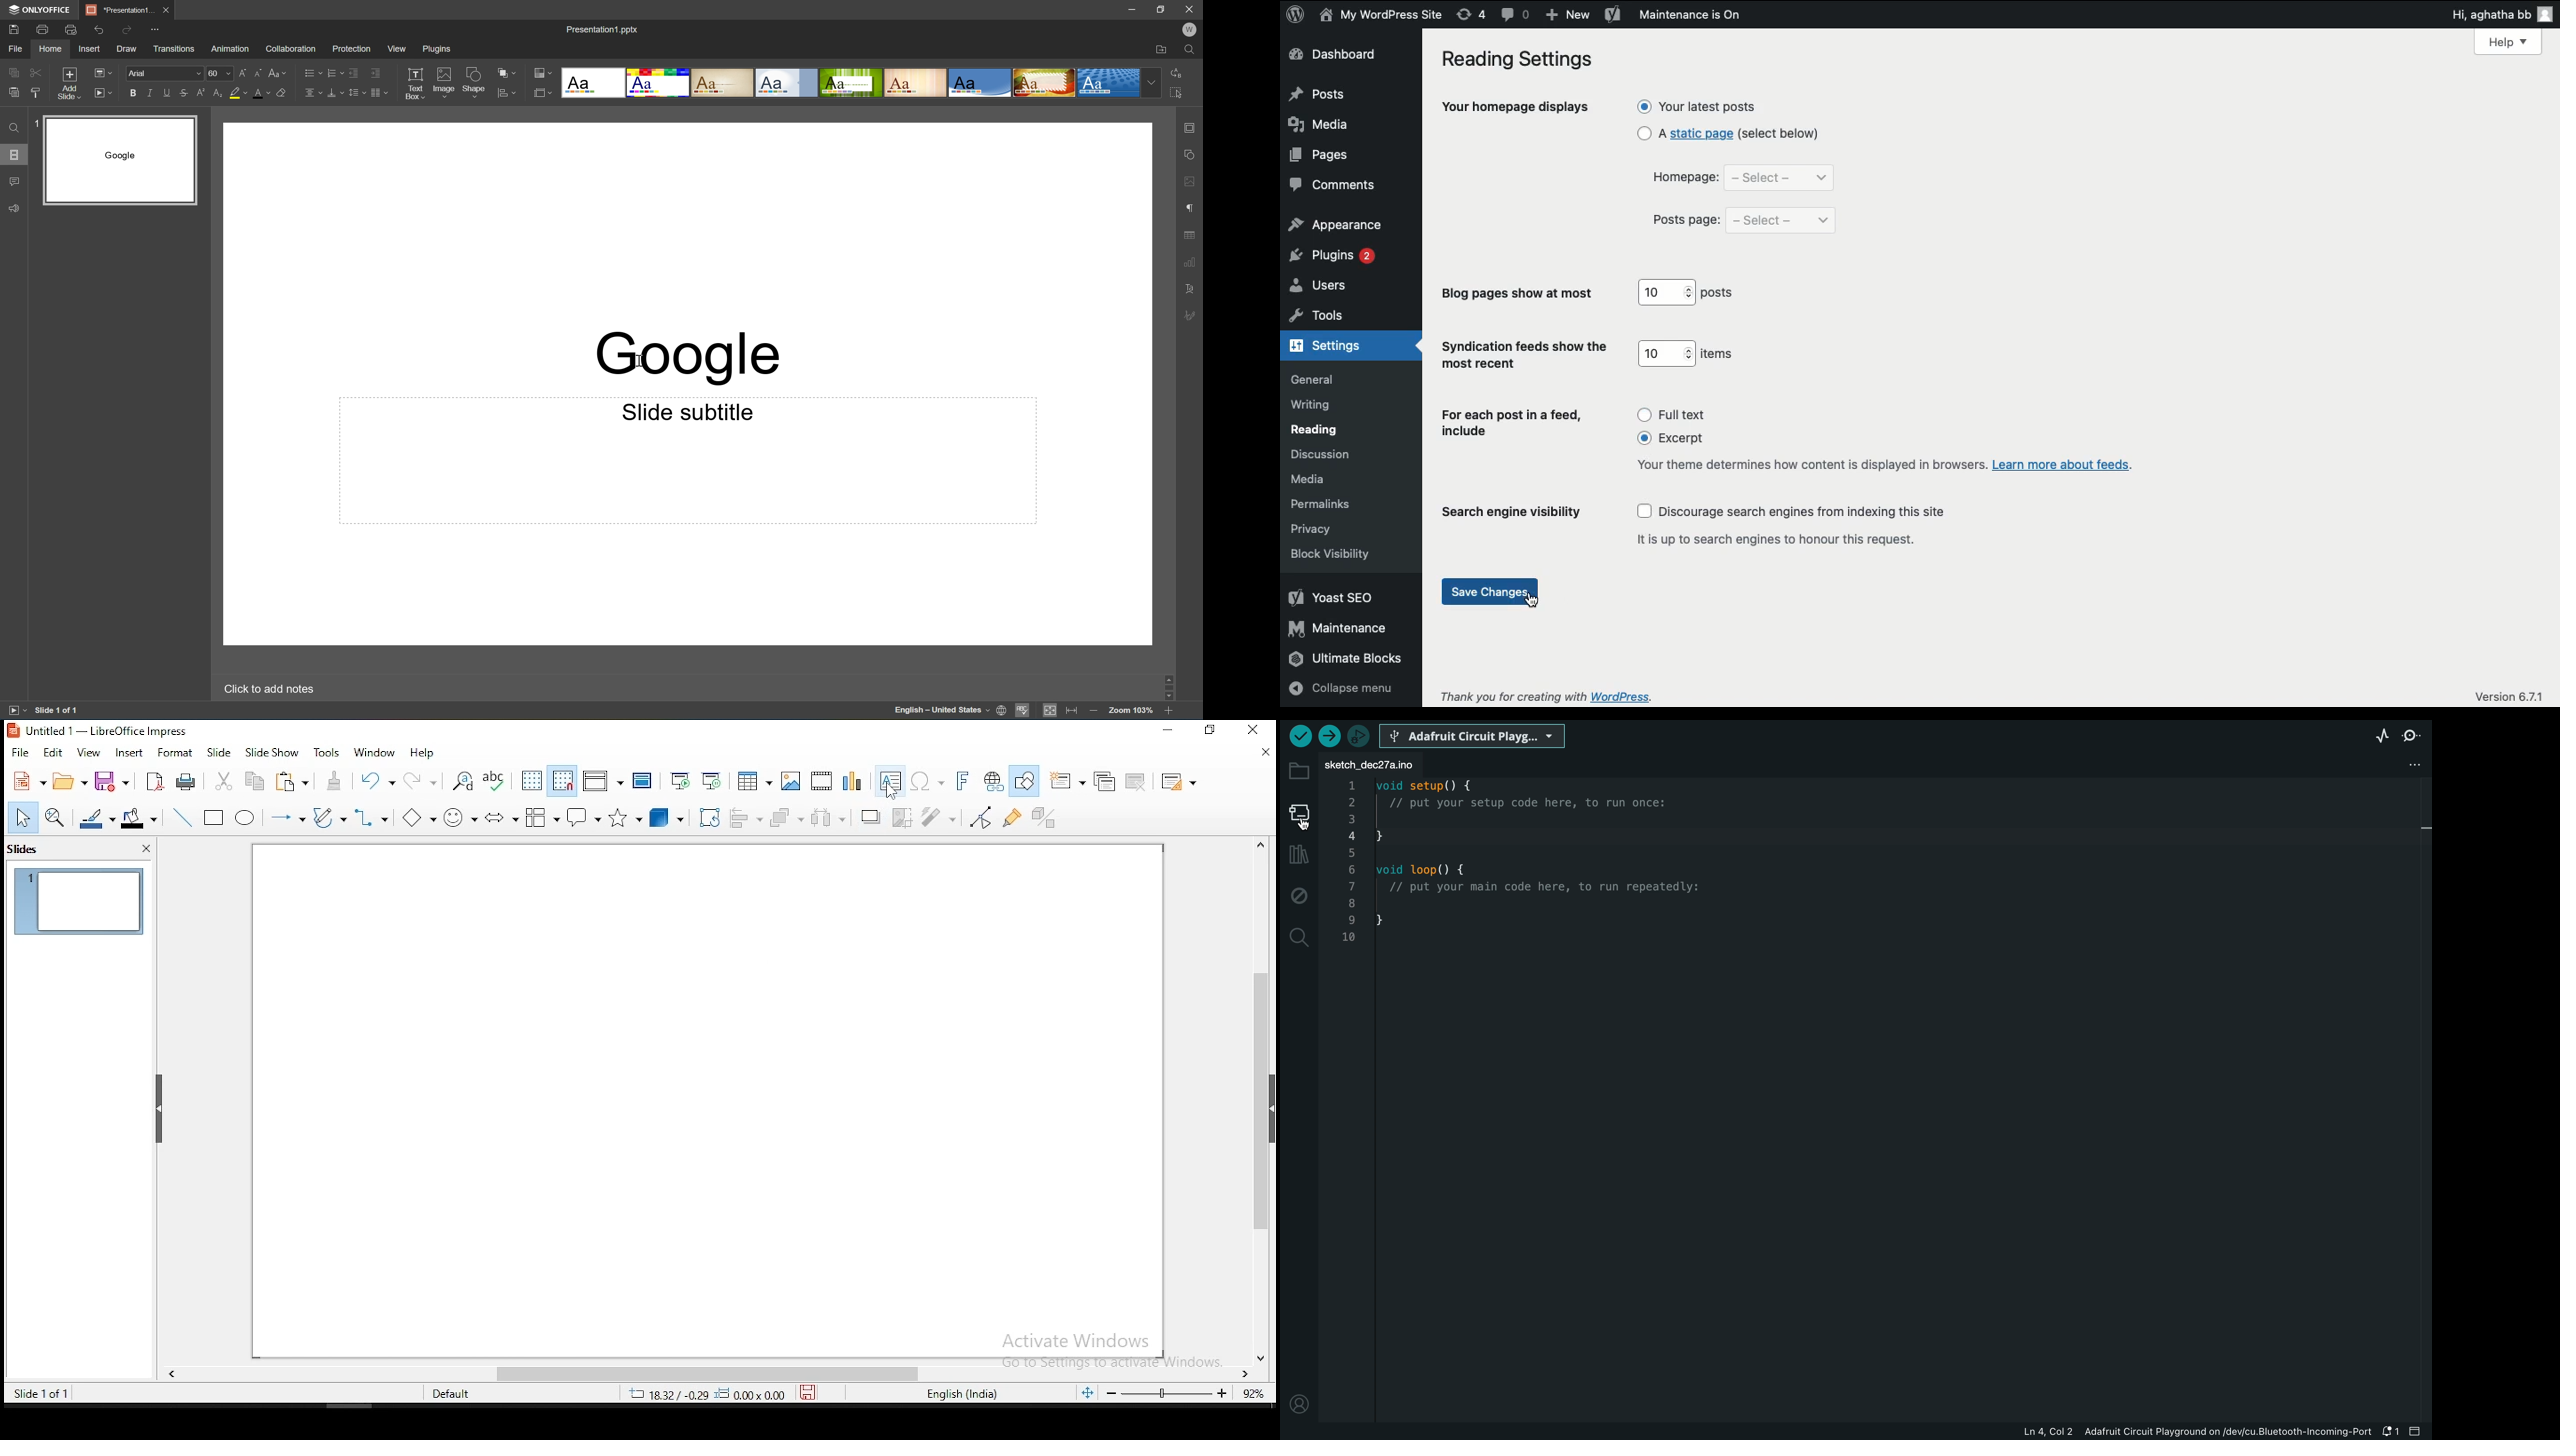  Describe the element at coordinates (20, 752) in the screenshot. I see `file` at that location.